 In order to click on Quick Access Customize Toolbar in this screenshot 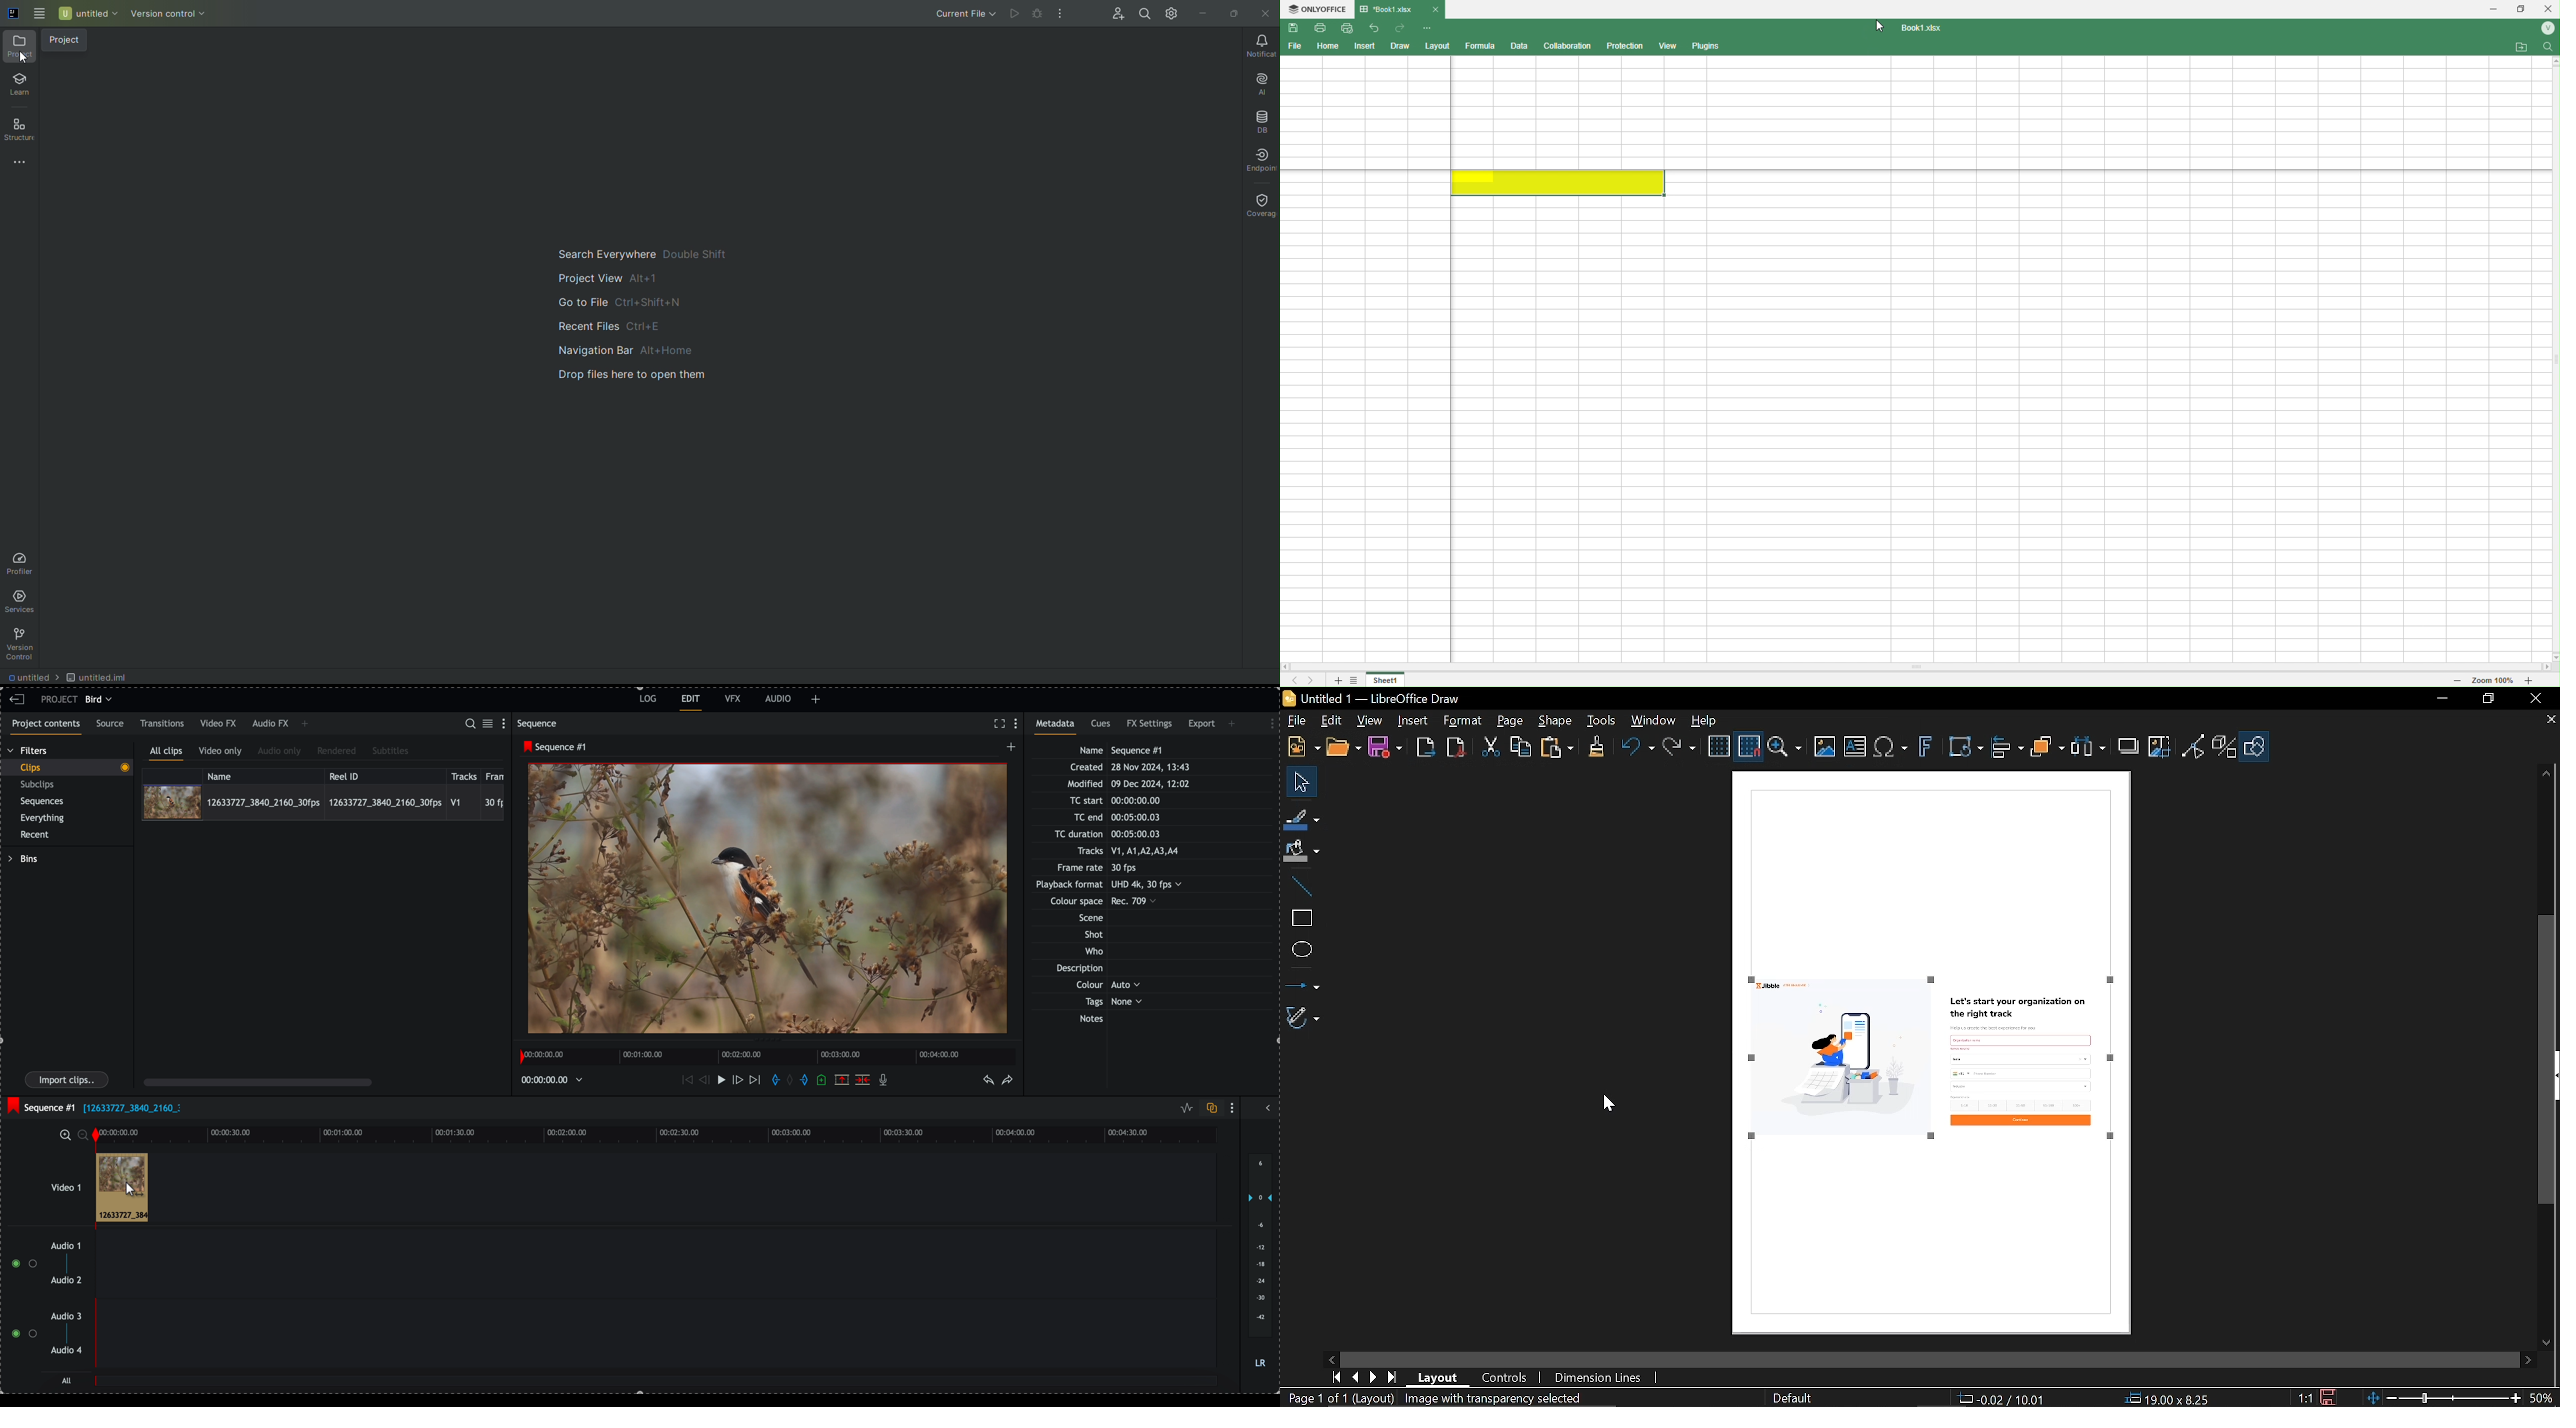, I will do `click(1428, 29)`.